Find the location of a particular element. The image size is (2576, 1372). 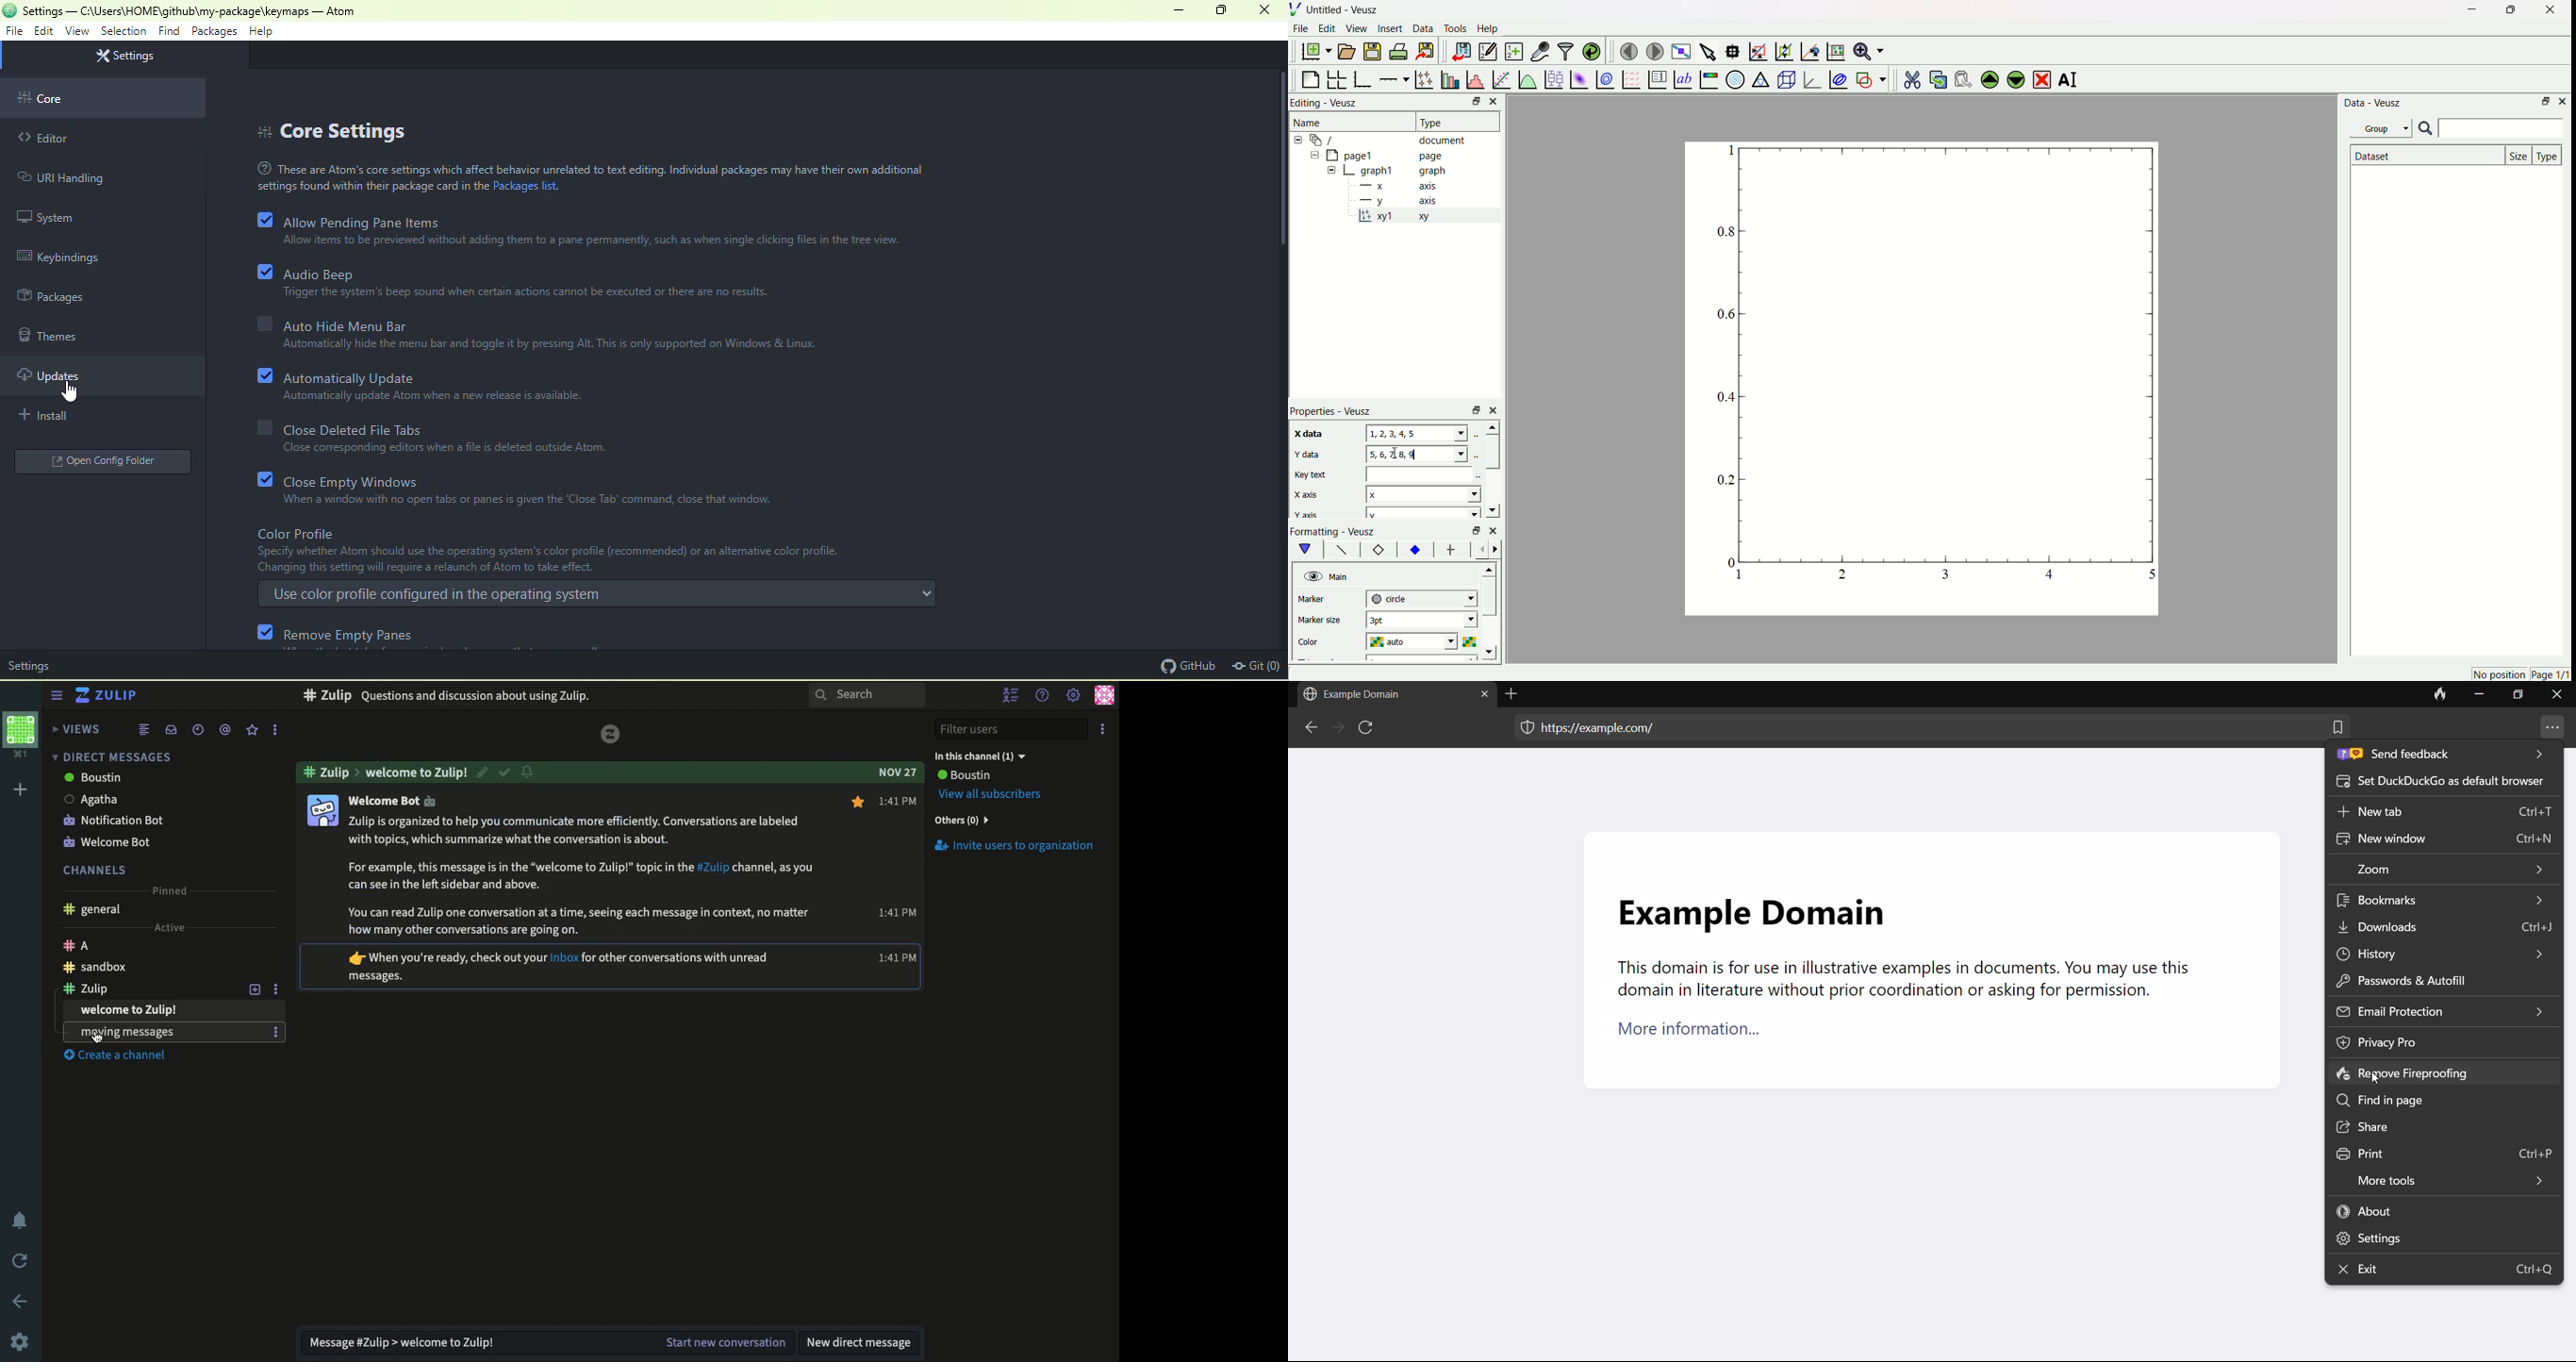

remove empty pans is located at coordinates (358, 634).